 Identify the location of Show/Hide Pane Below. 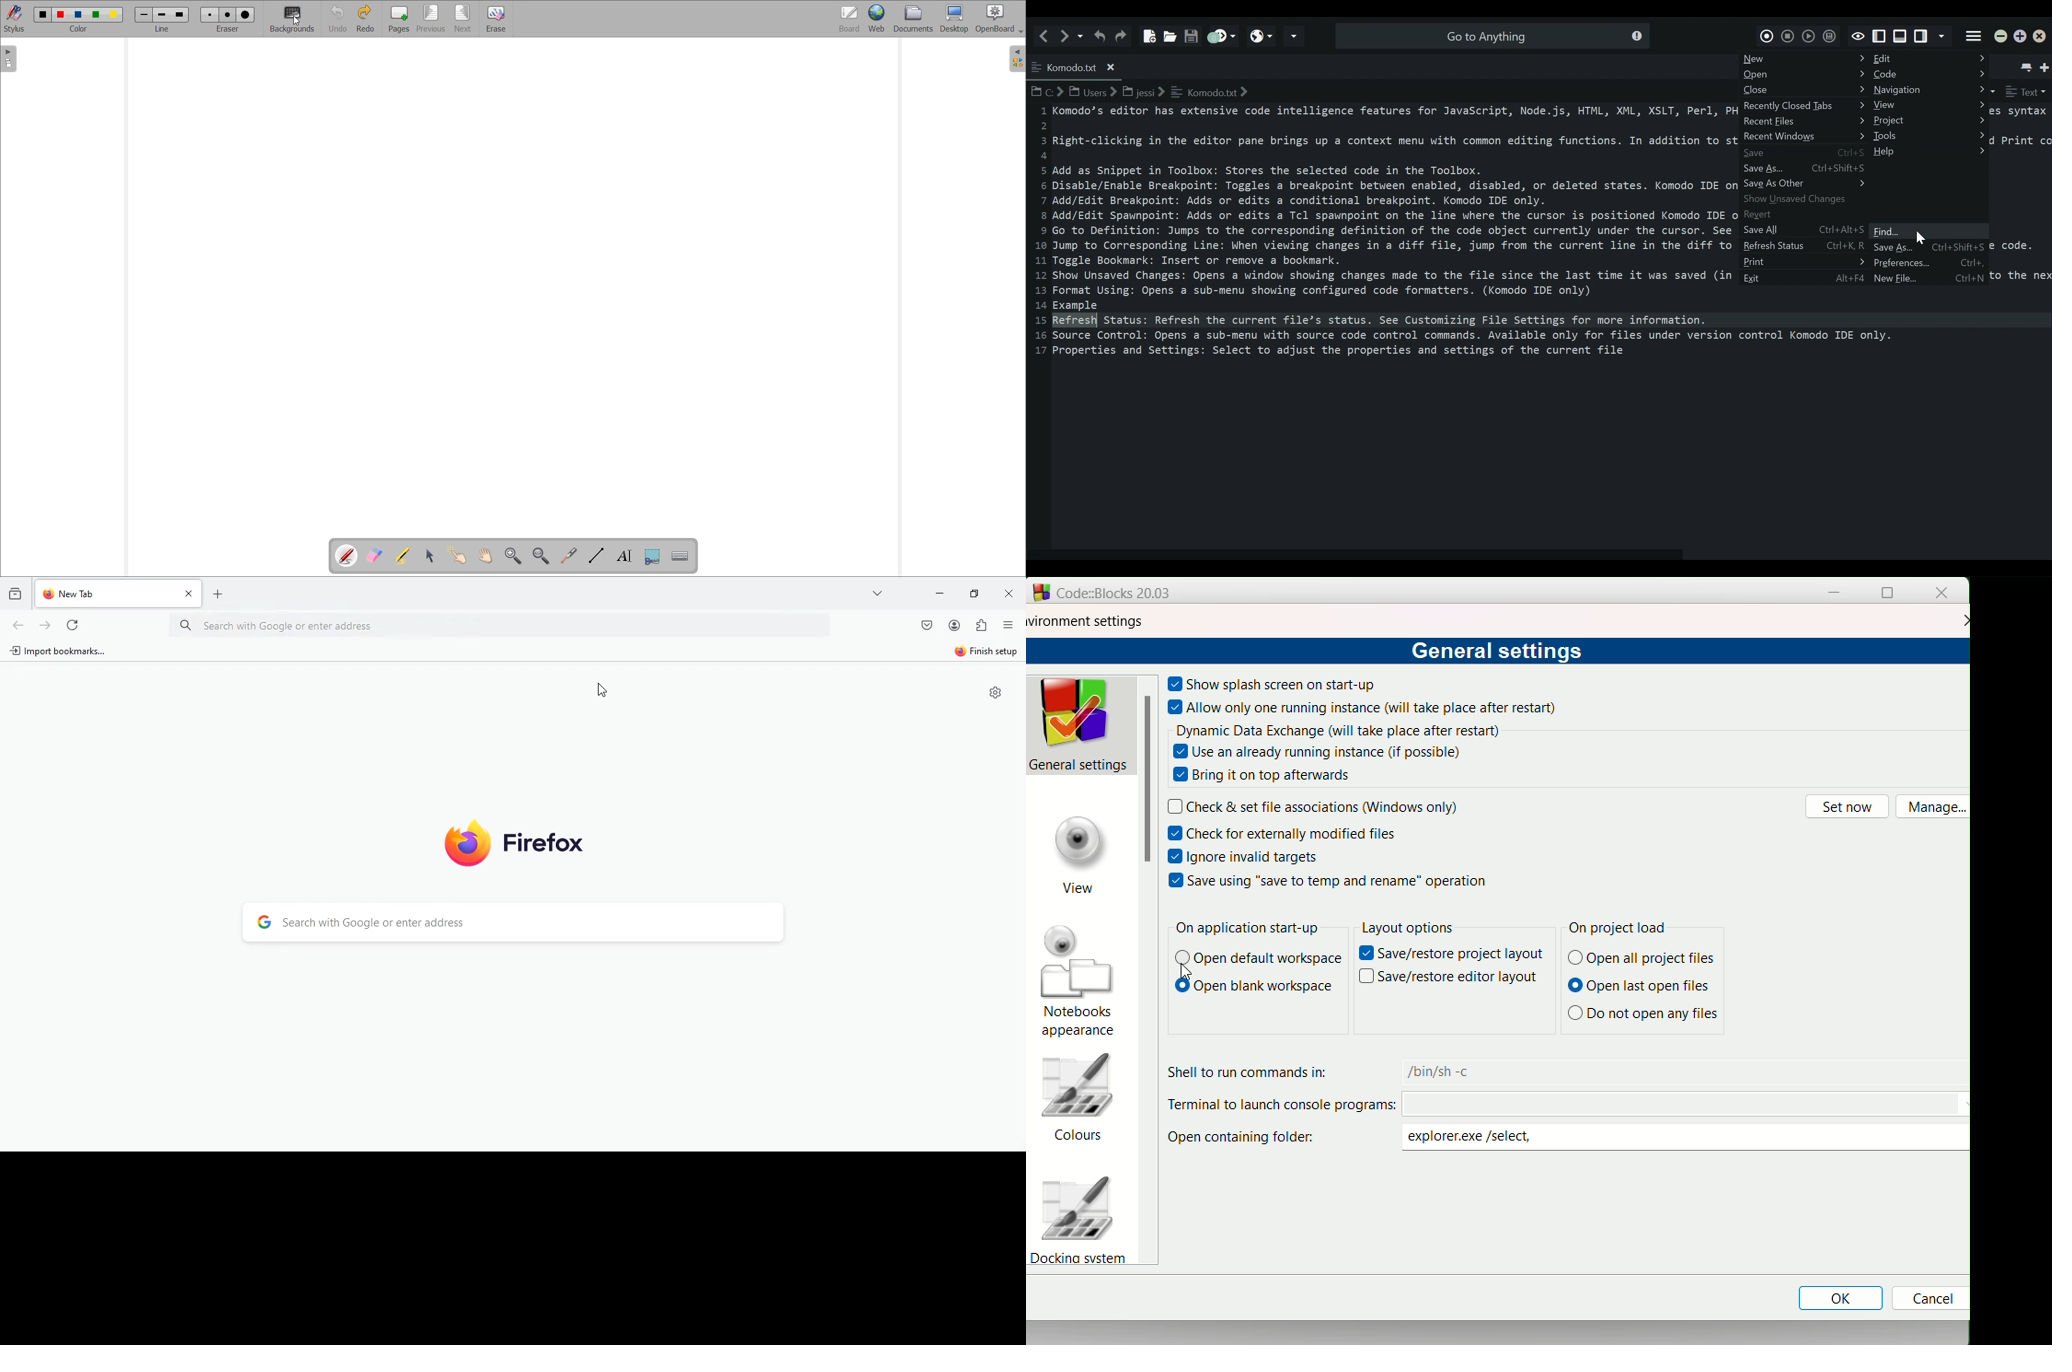
(1899, 36).